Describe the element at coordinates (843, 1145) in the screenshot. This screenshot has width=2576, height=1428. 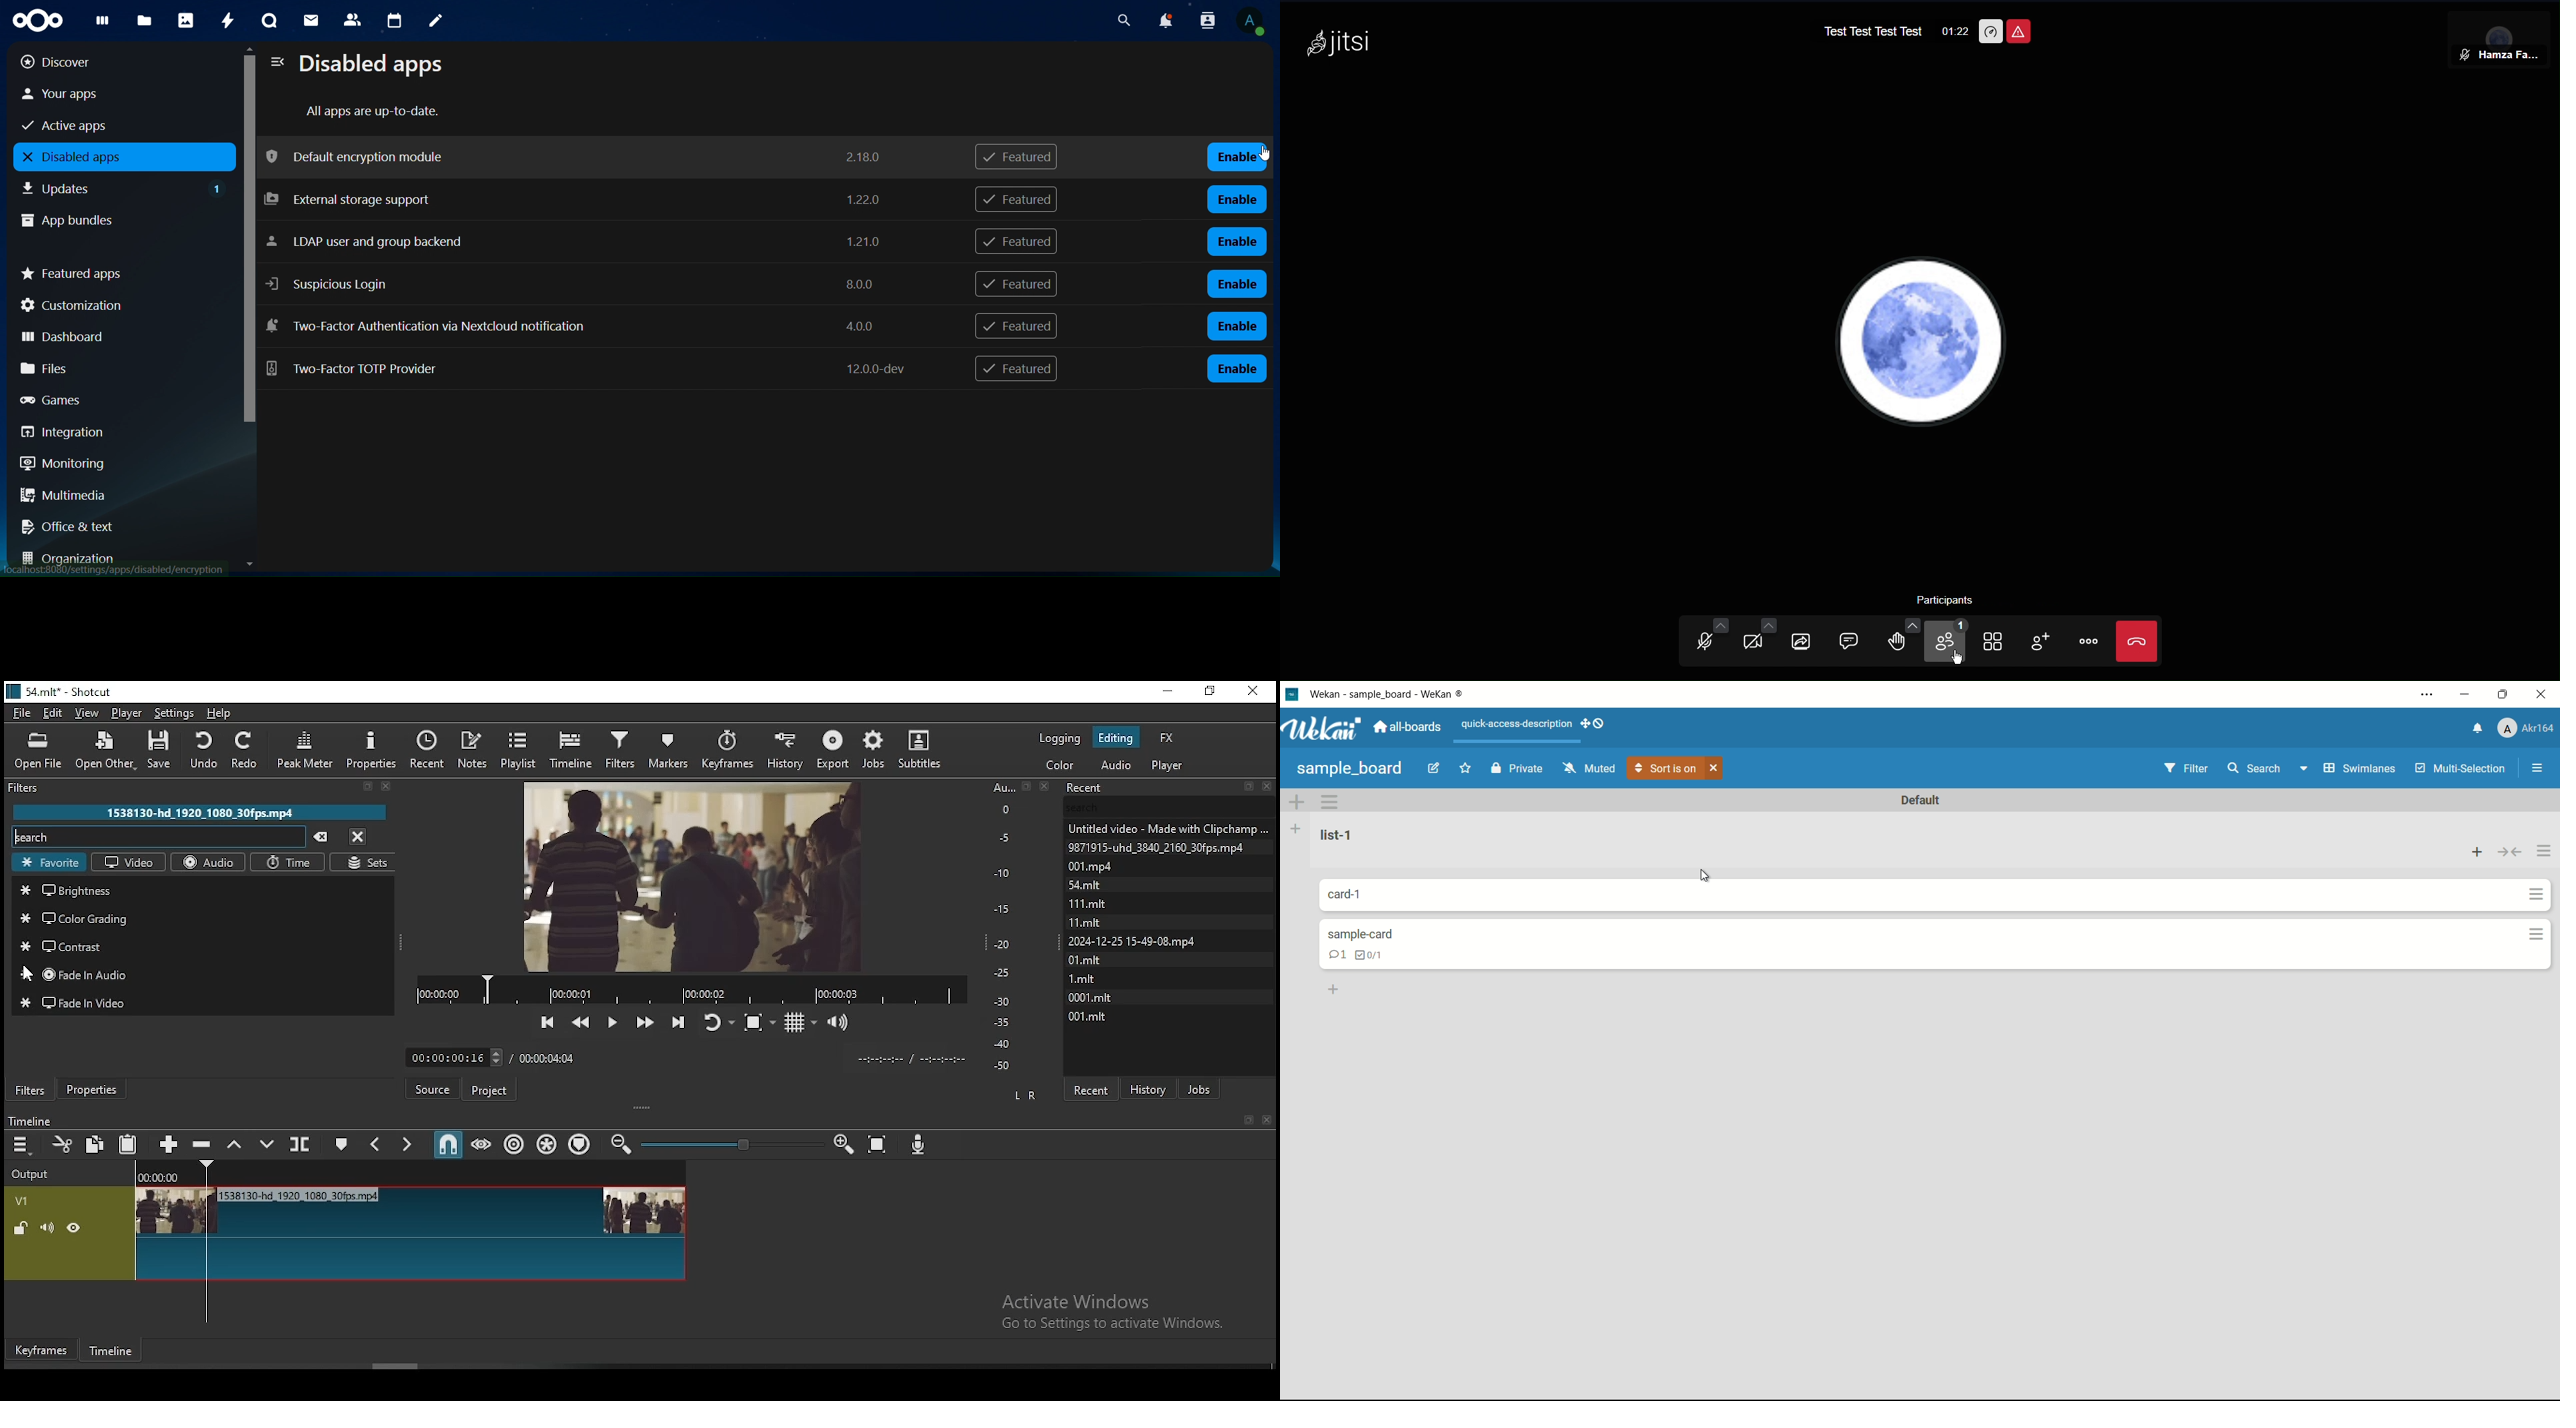
I see `zoom timeline out` at that location.